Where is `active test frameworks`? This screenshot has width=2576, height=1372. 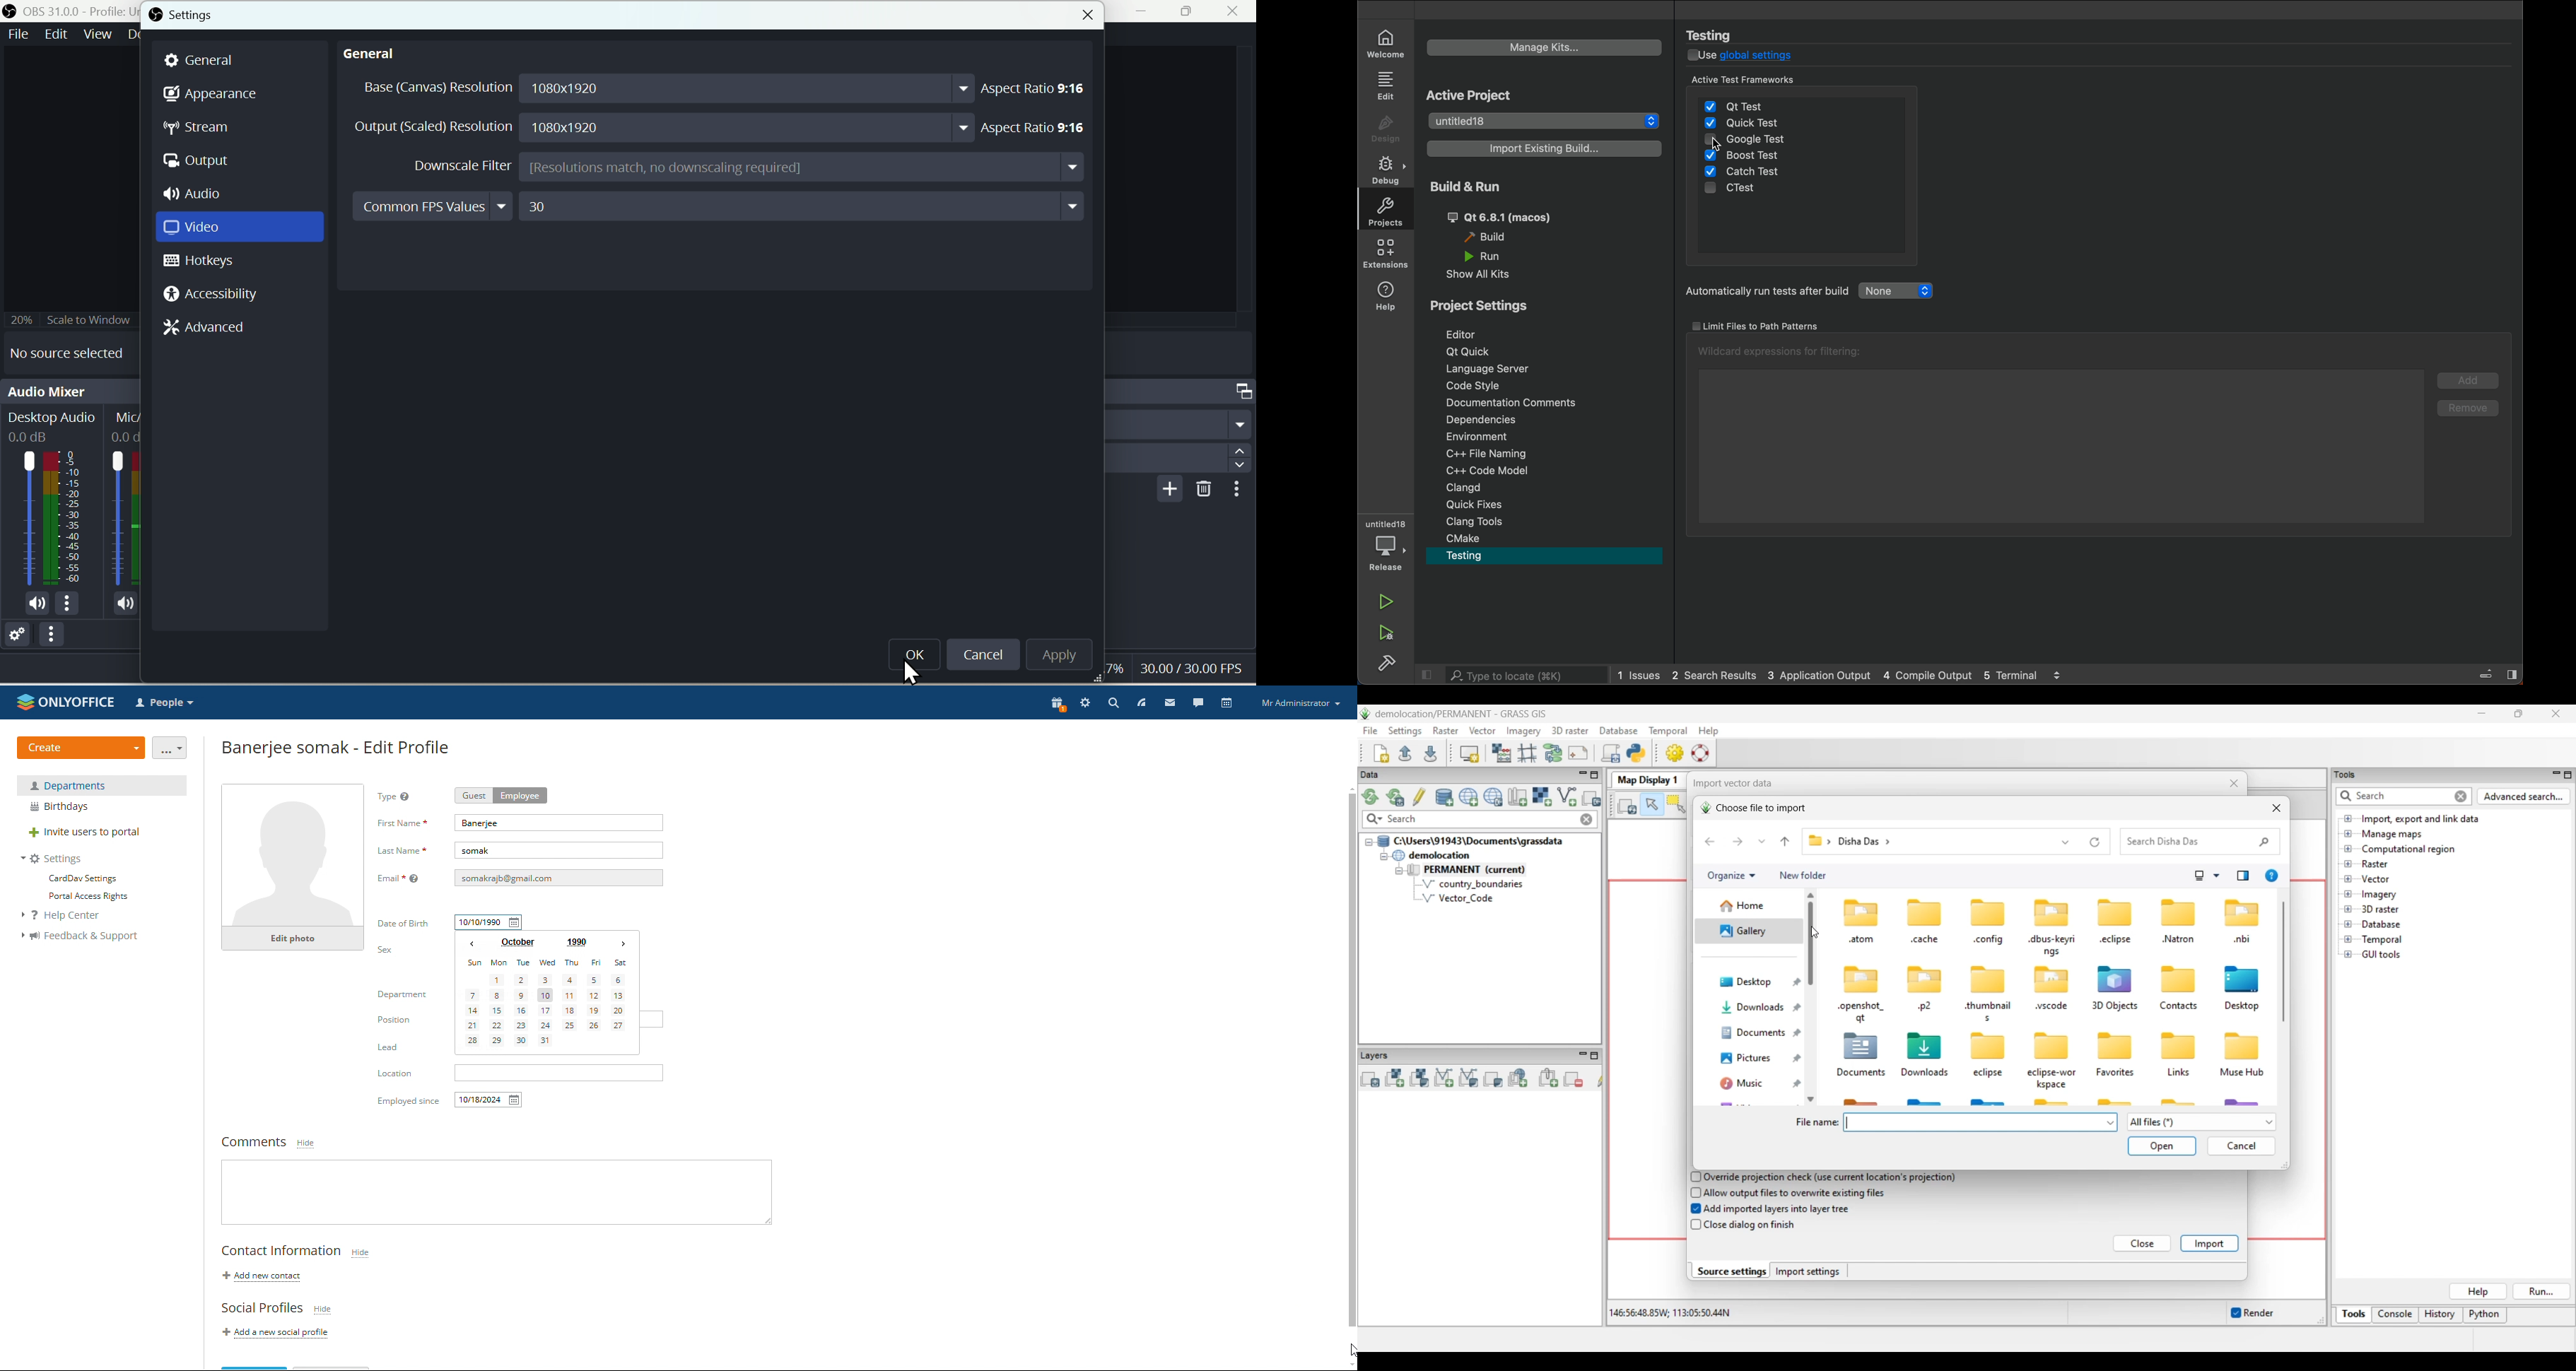 active test frameworks is located at coordinates (1772, 78).